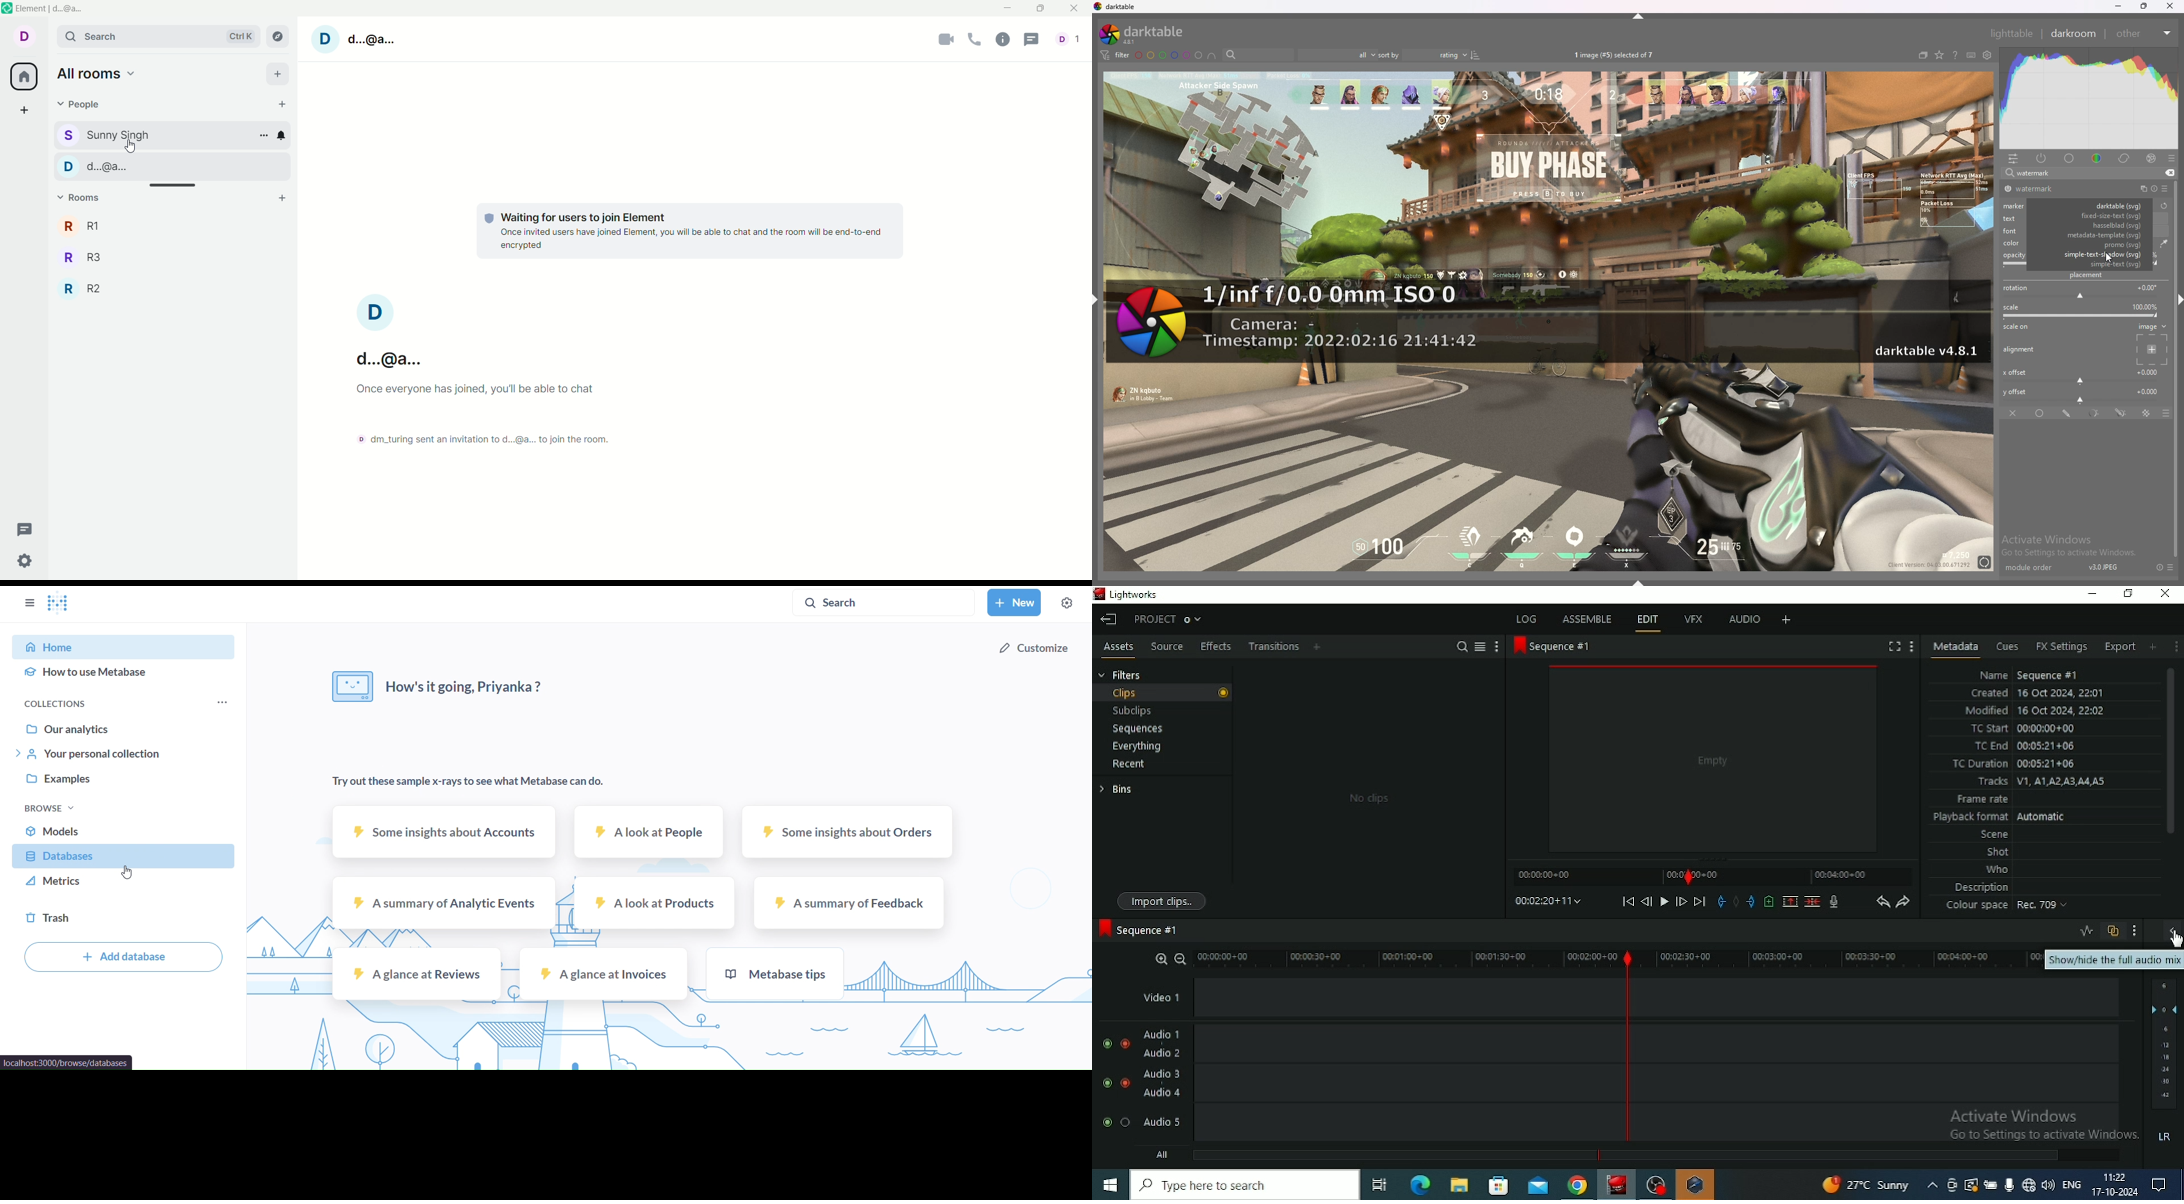 The width and height of the screenshot is (2184, 1204). I want to click on close, so click(1073, 9).